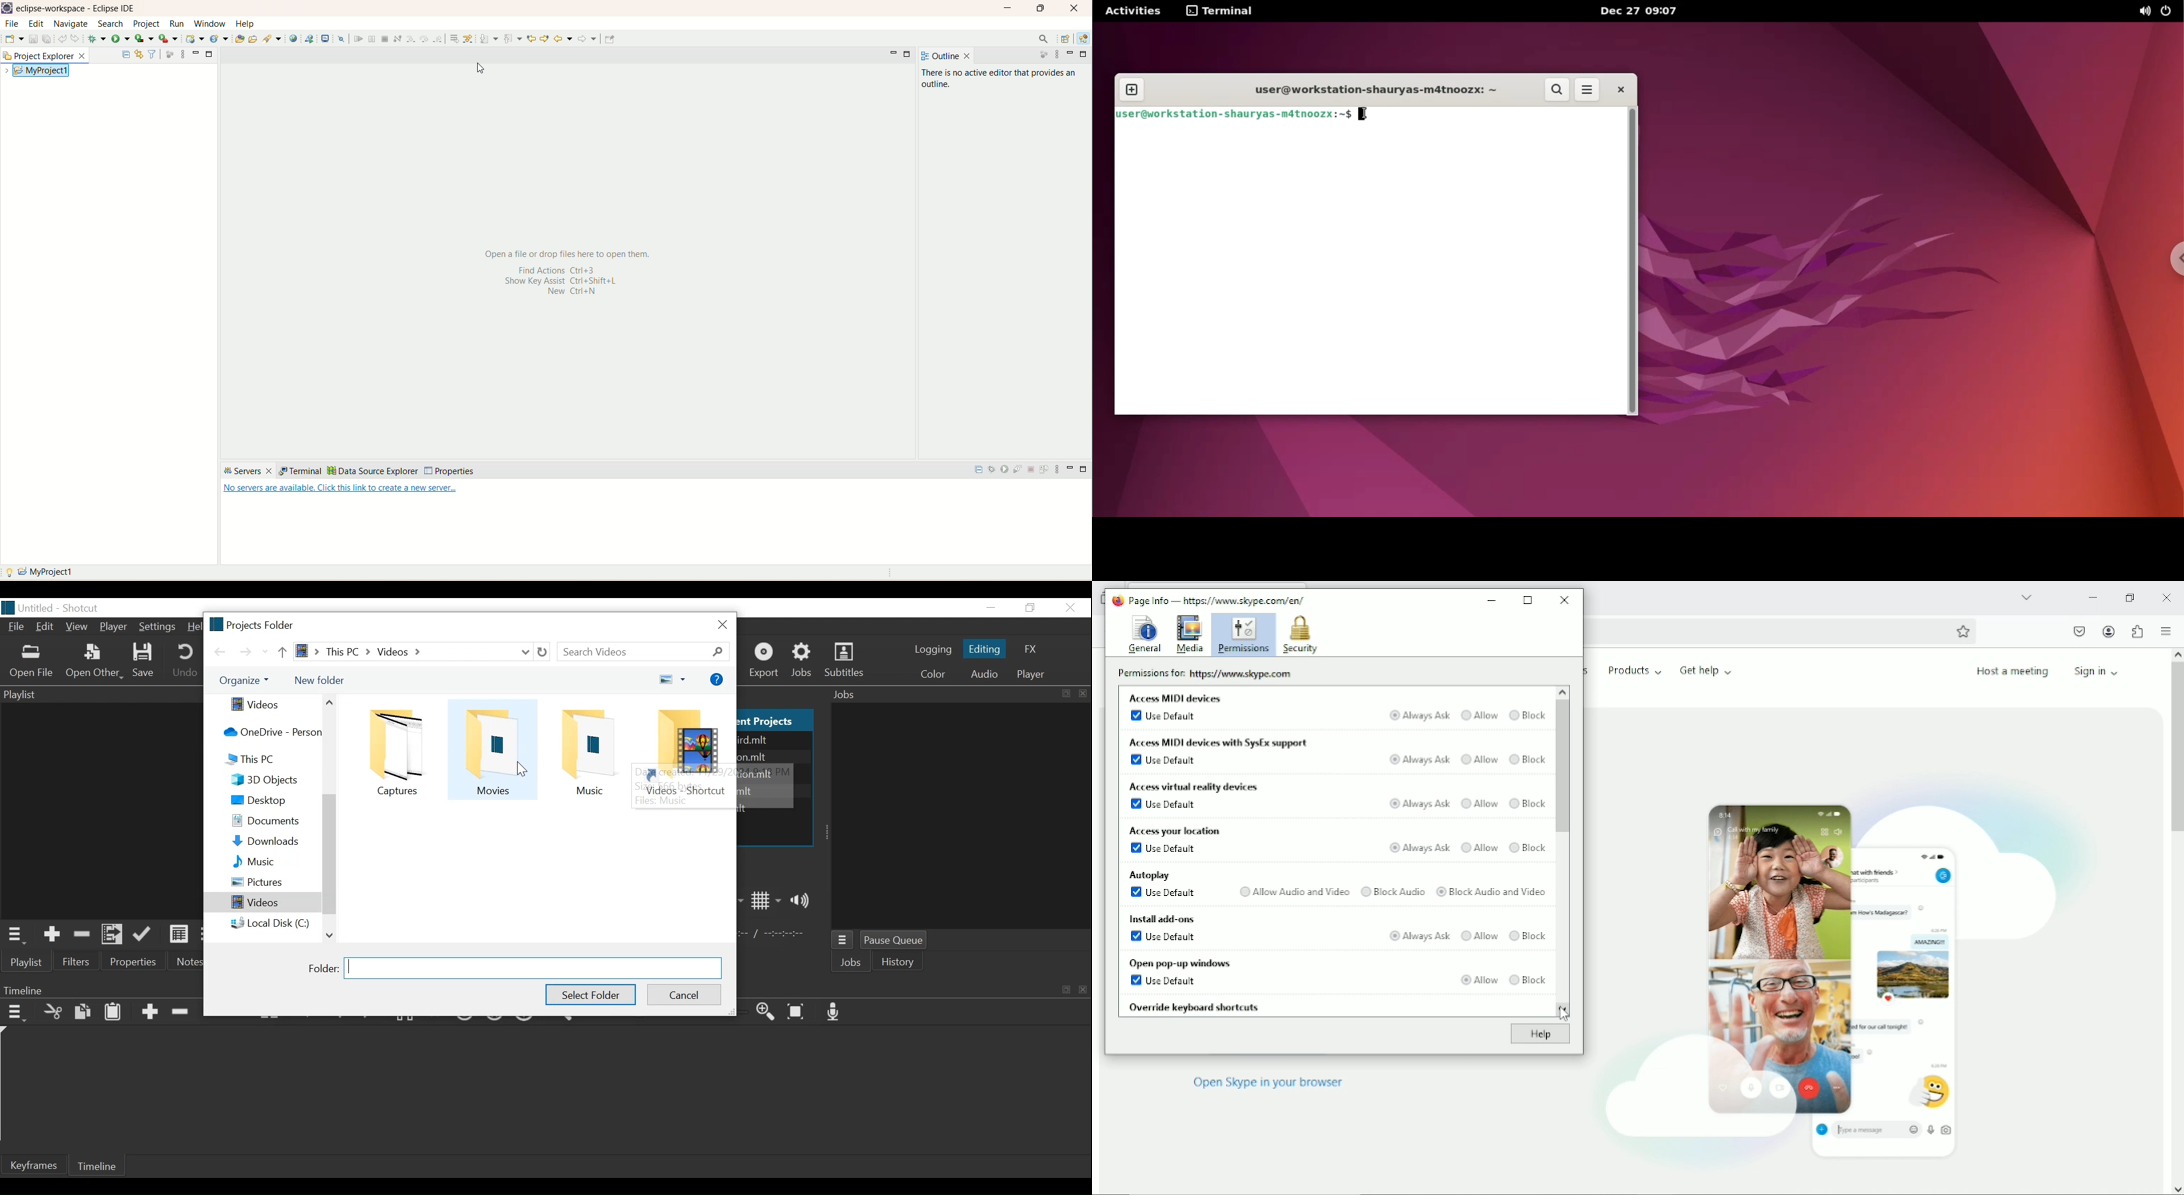  I want to click on Remove cut, so click(81, 933).